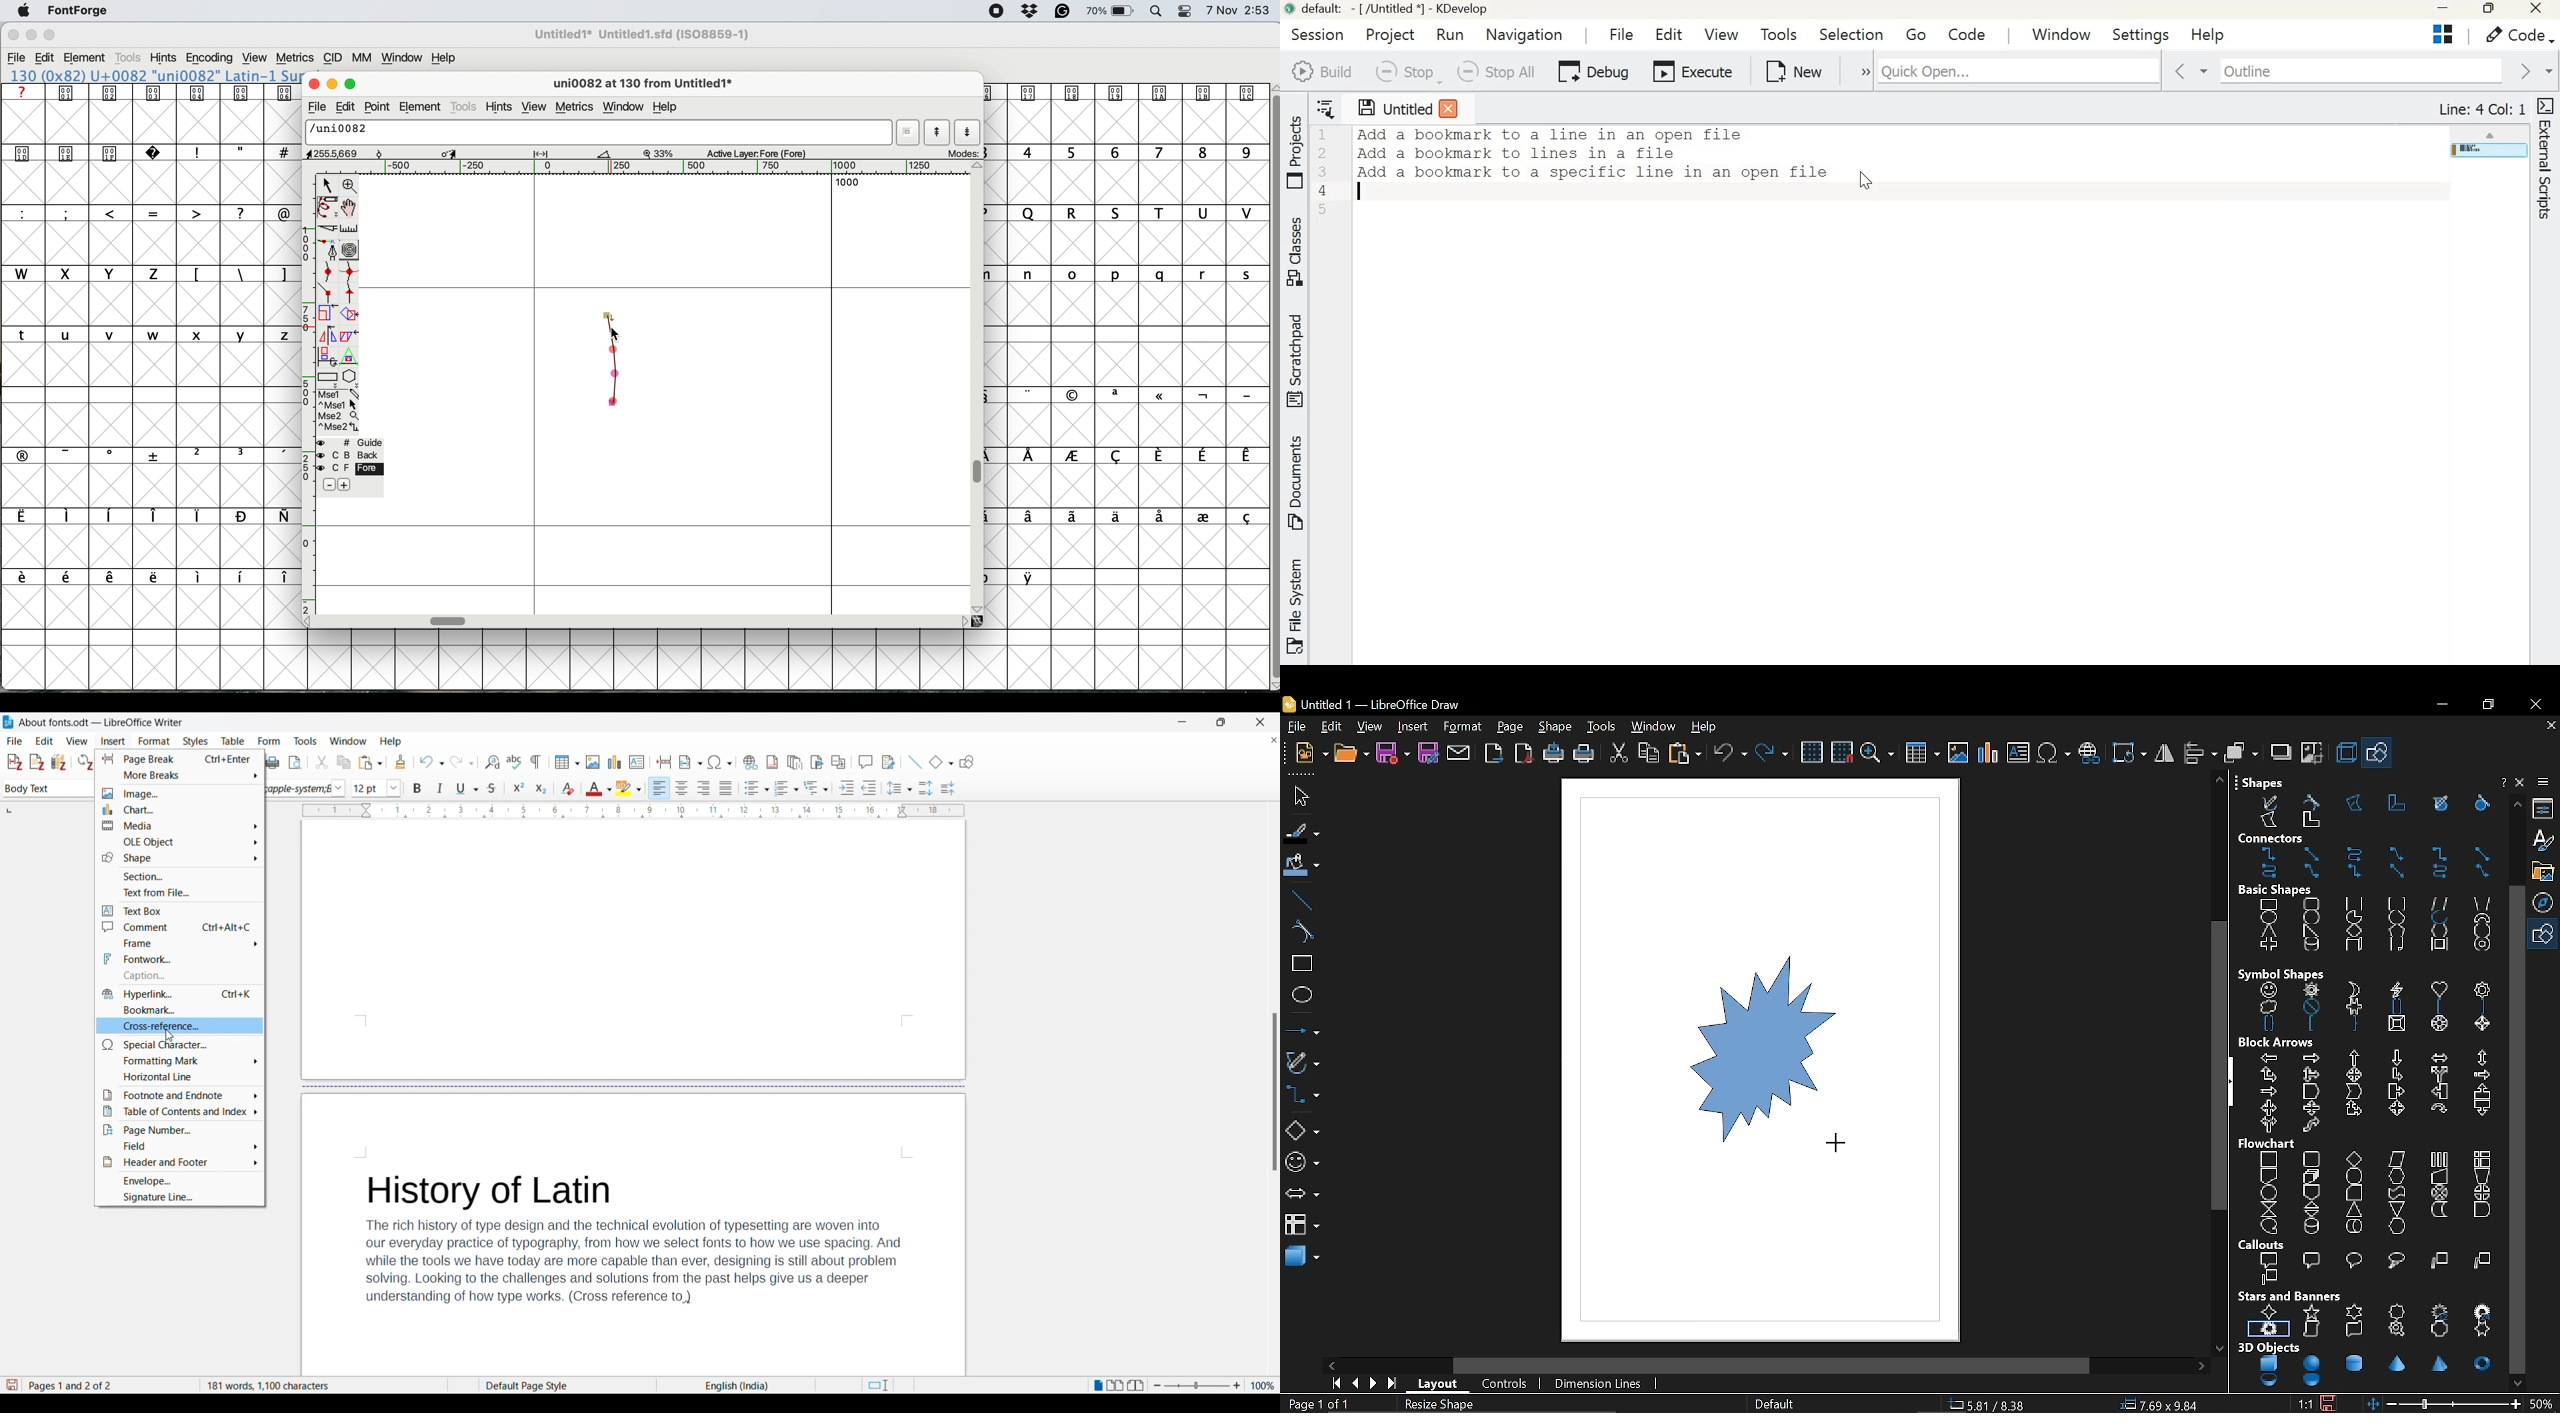 The image size is (2576, 1428). I want to click on Decrease paragraph spacing, so click(948, 788).